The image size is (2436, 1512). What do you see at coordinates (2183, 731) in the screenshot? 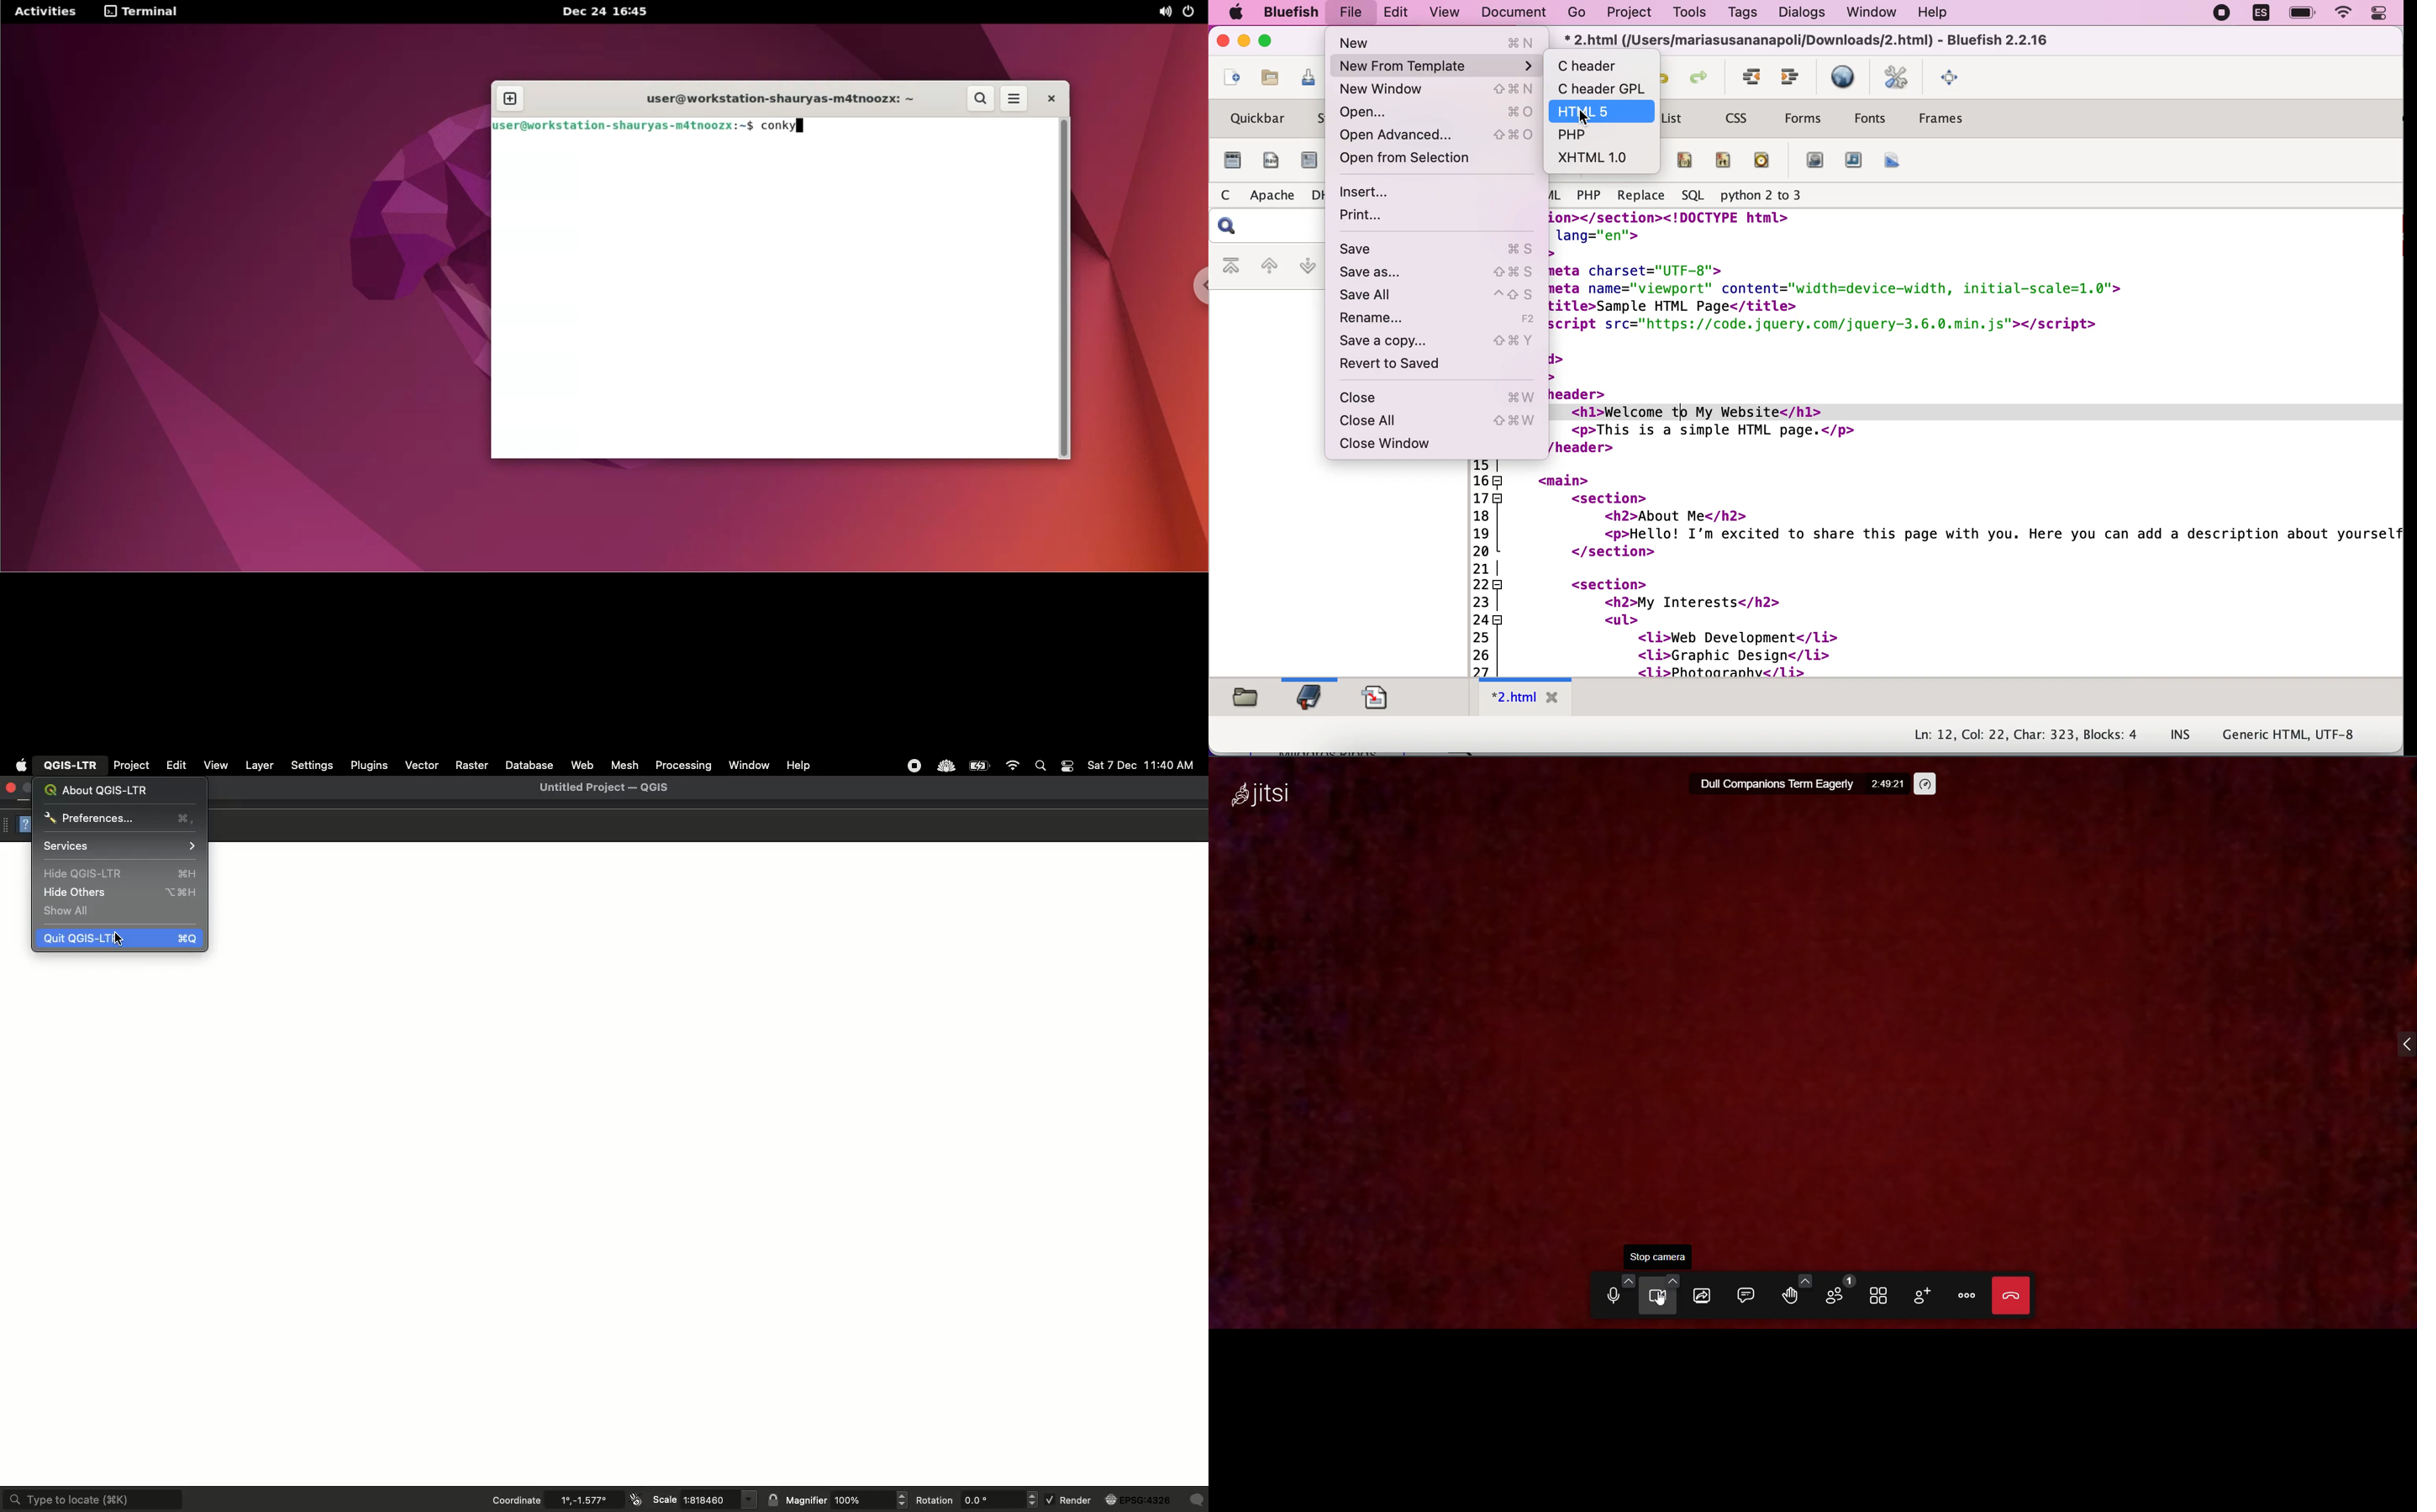
I see `INS` at bounding box center [2183, 731].